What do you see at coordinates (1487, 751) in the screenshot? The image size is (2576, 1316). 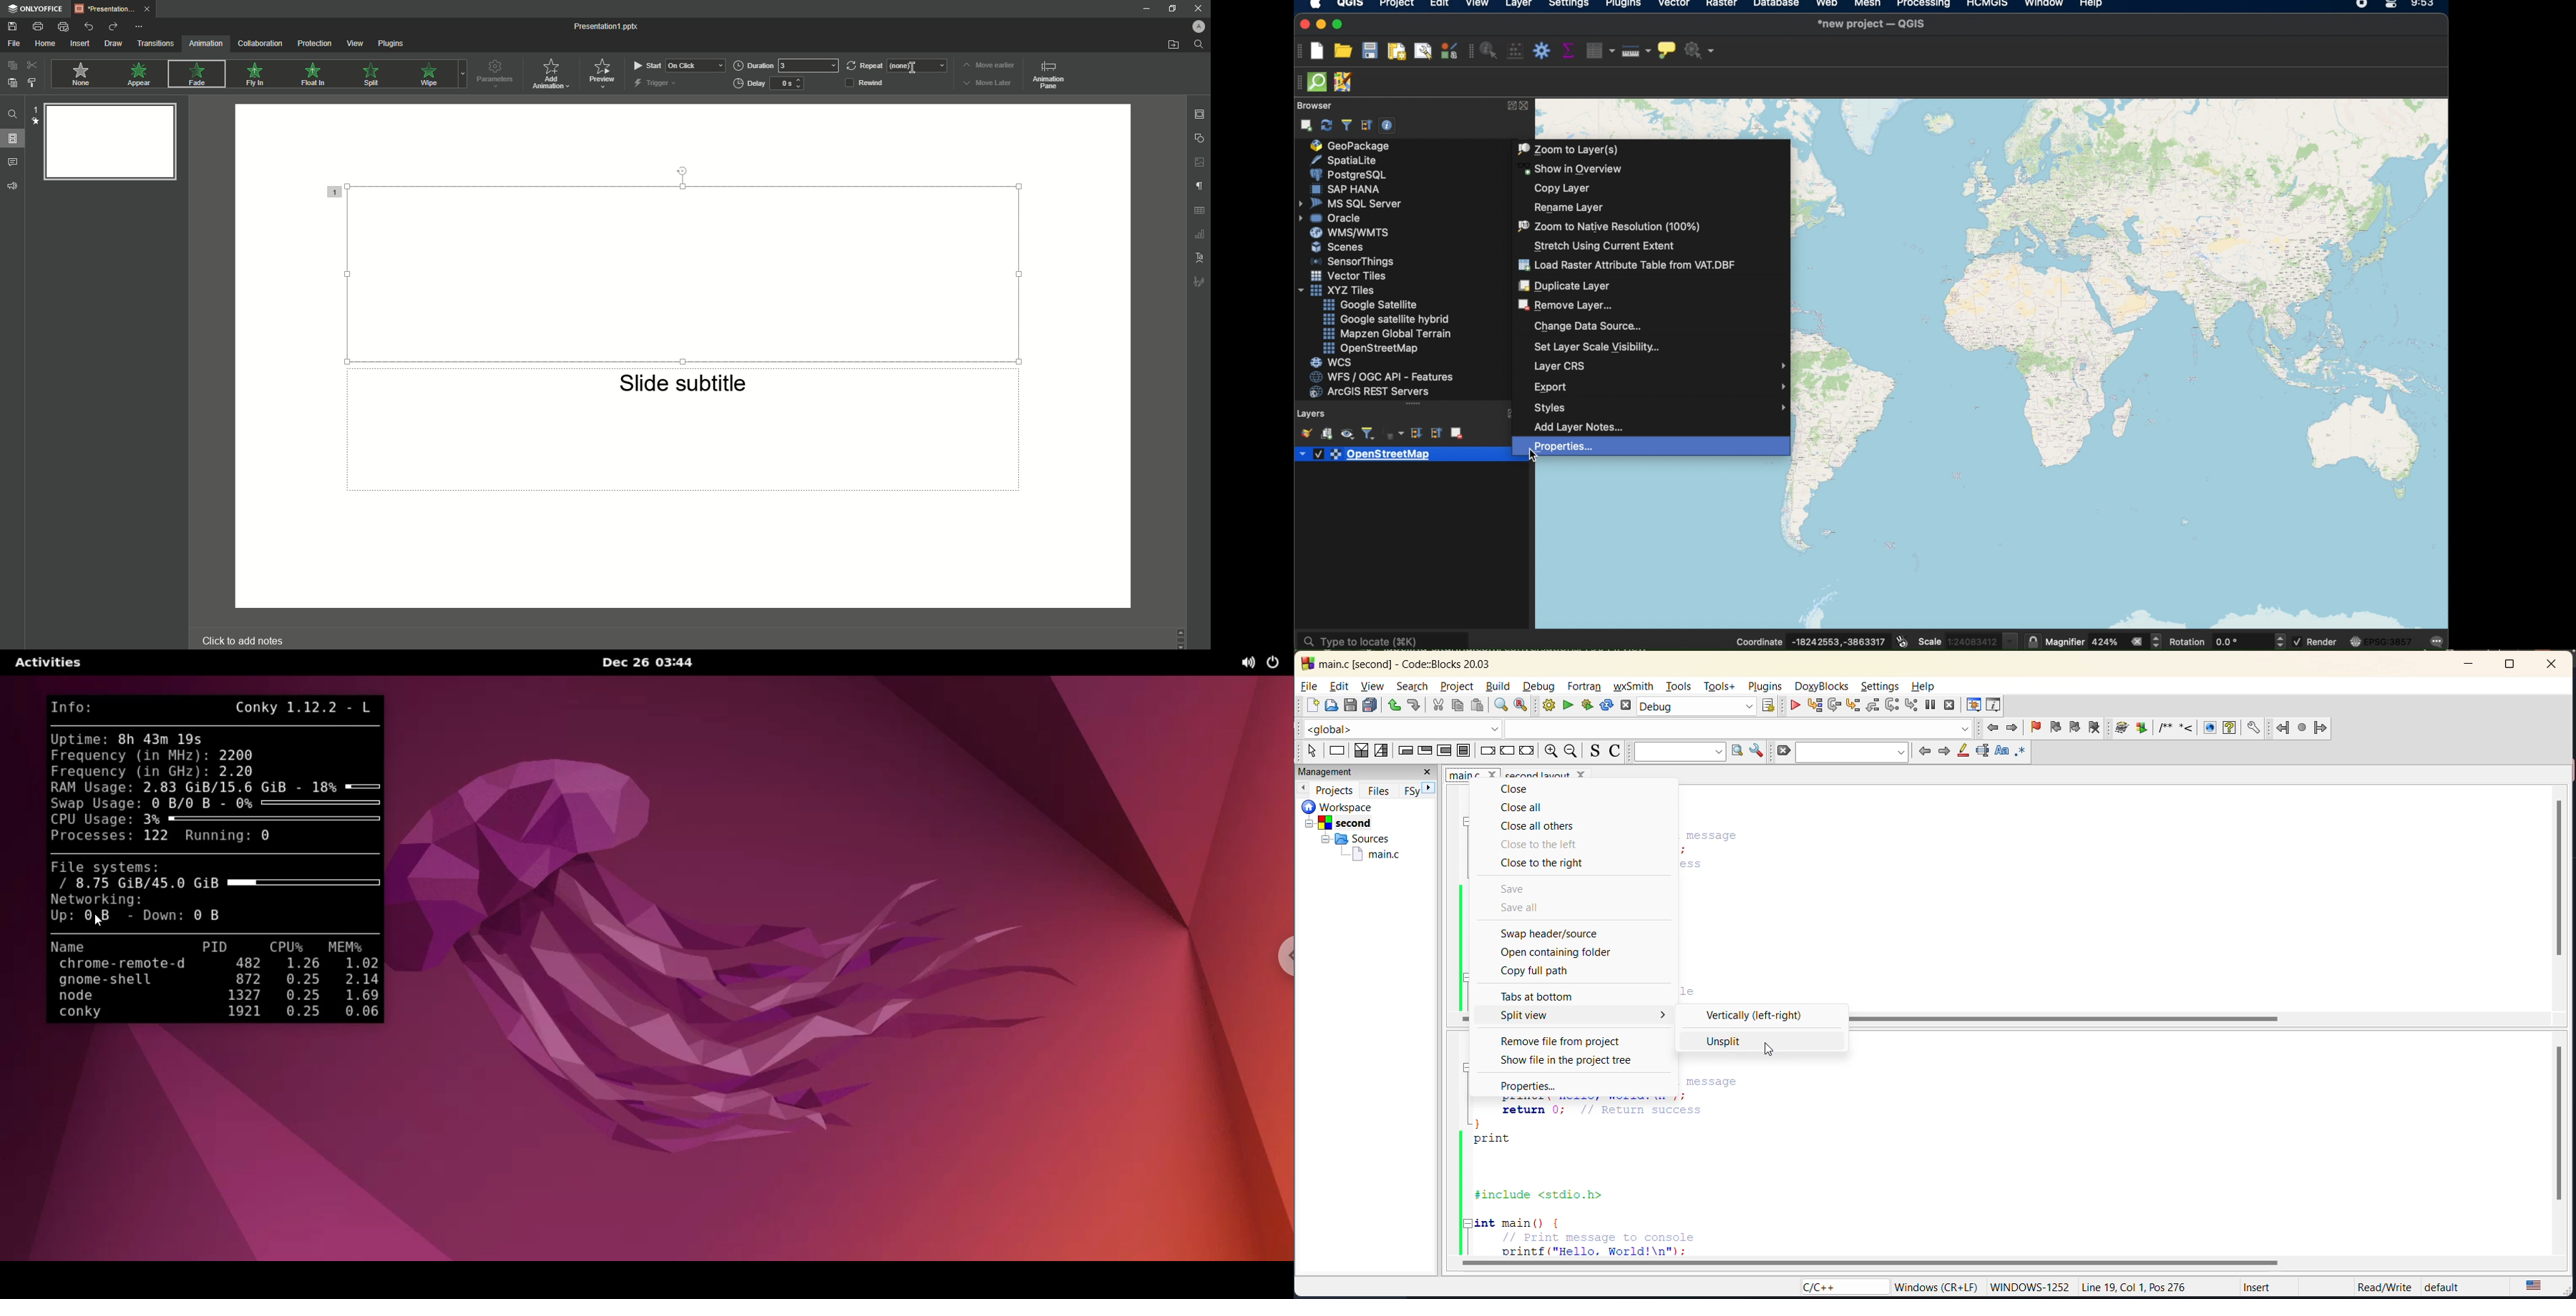 I see `break instruction` at bounding box center [1487, 751].